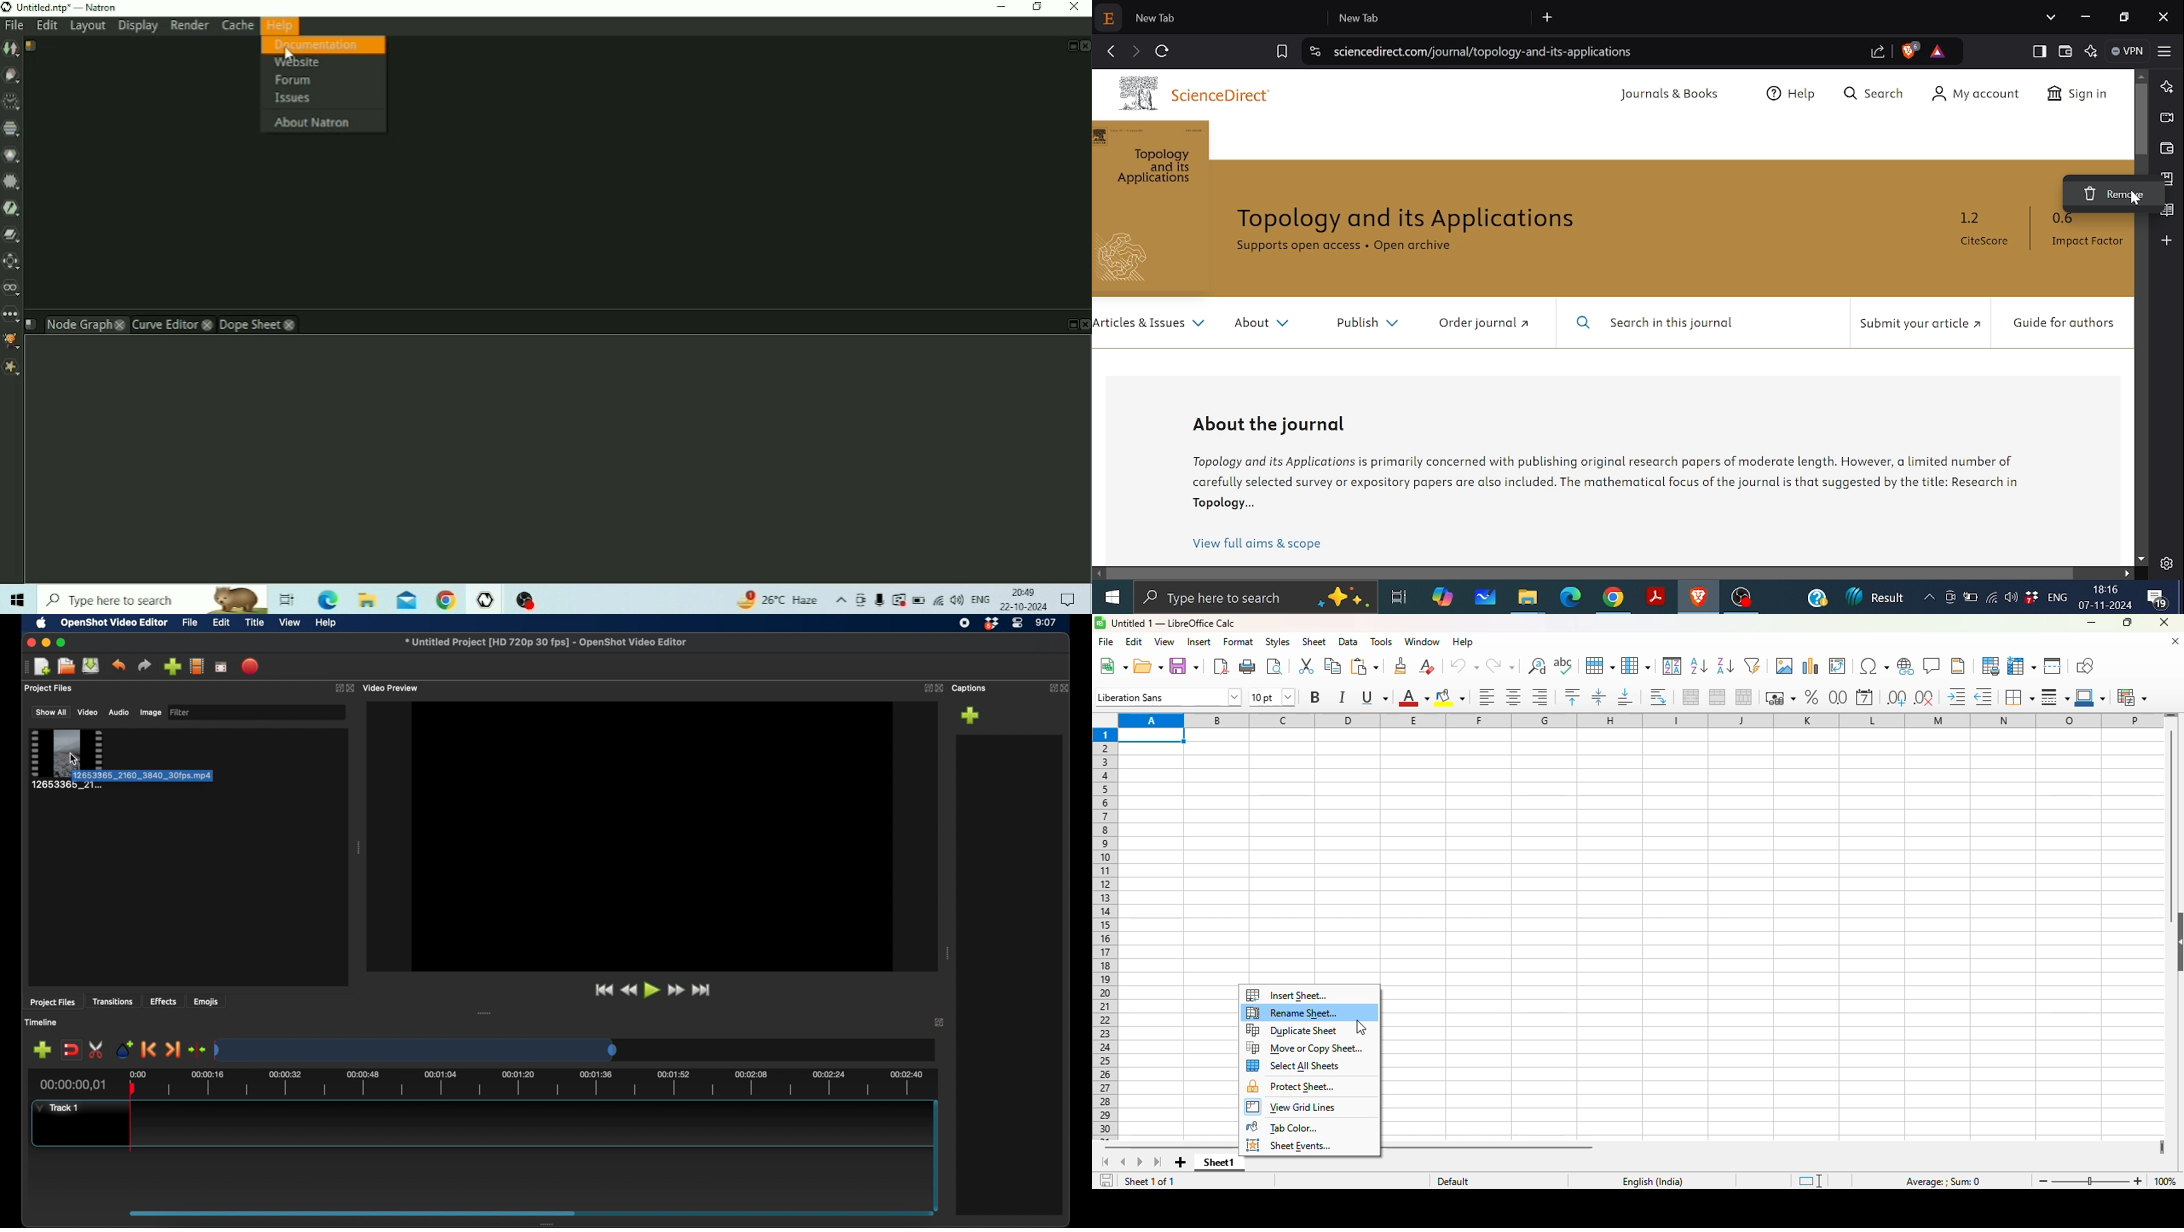 The width and height of the screenshot is (2184, 1232). Describe the element at coordinates (1950, 600) in the screenshot. I see `Meet now` at that location.